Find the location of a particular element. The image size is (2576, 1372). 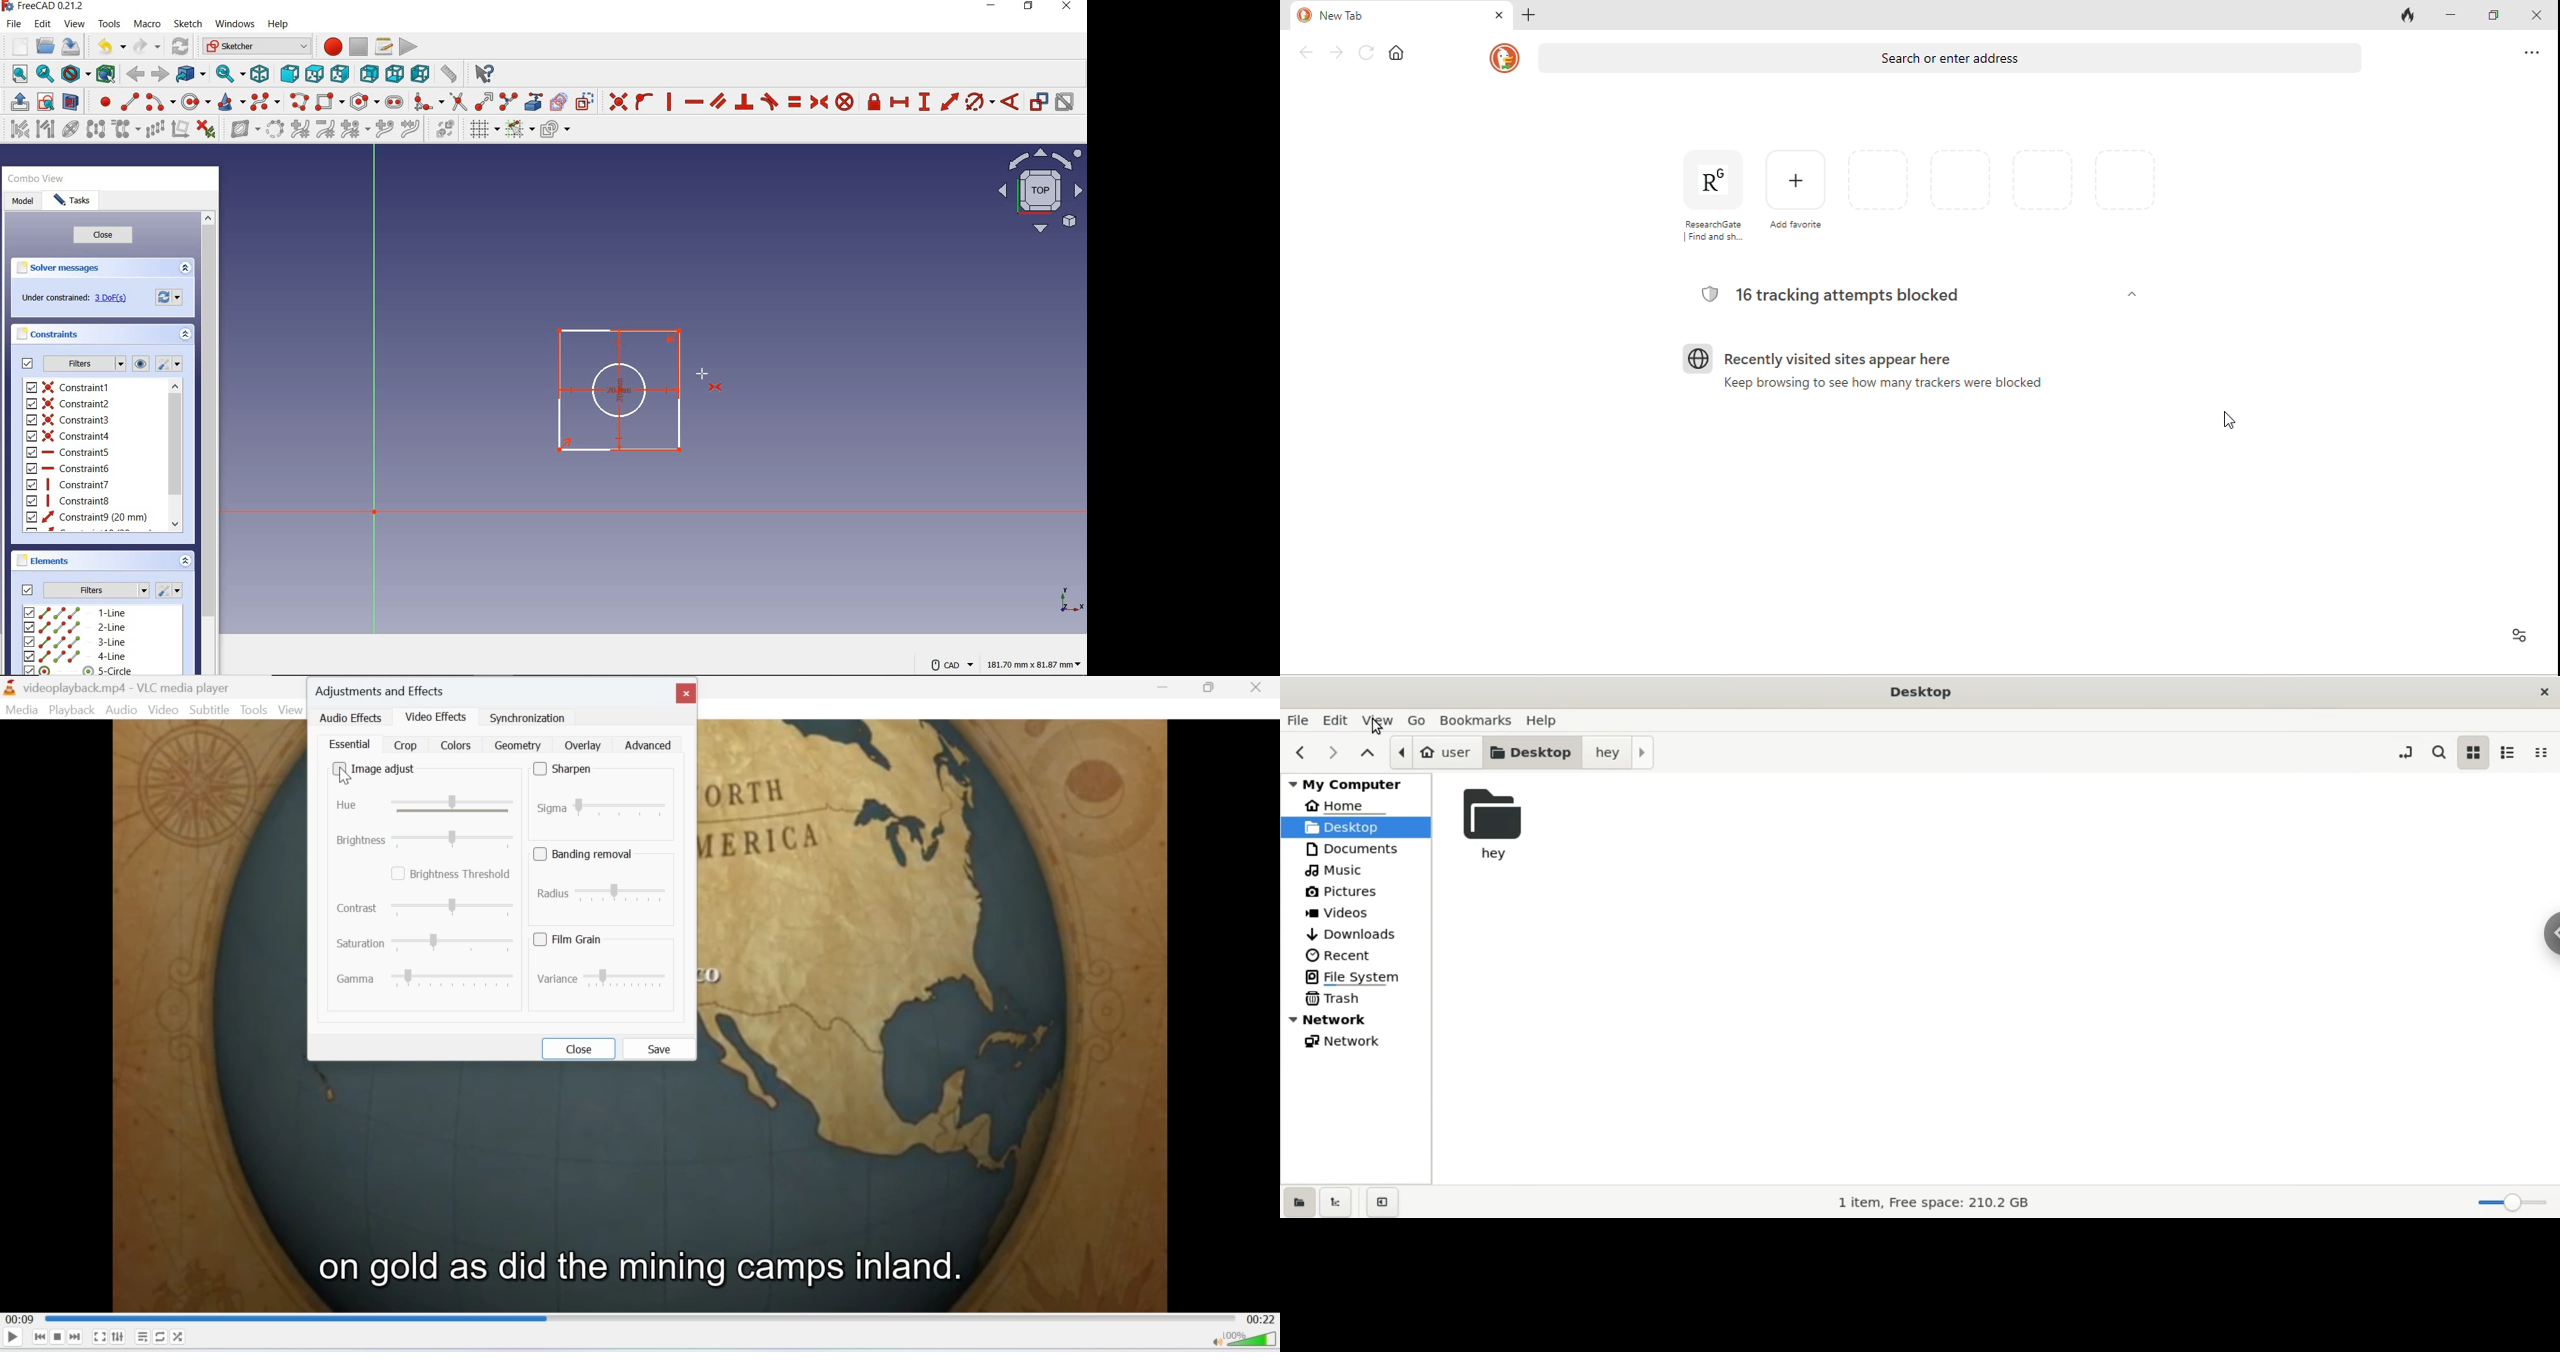

scrollbar is located at coordinates (208, 449).